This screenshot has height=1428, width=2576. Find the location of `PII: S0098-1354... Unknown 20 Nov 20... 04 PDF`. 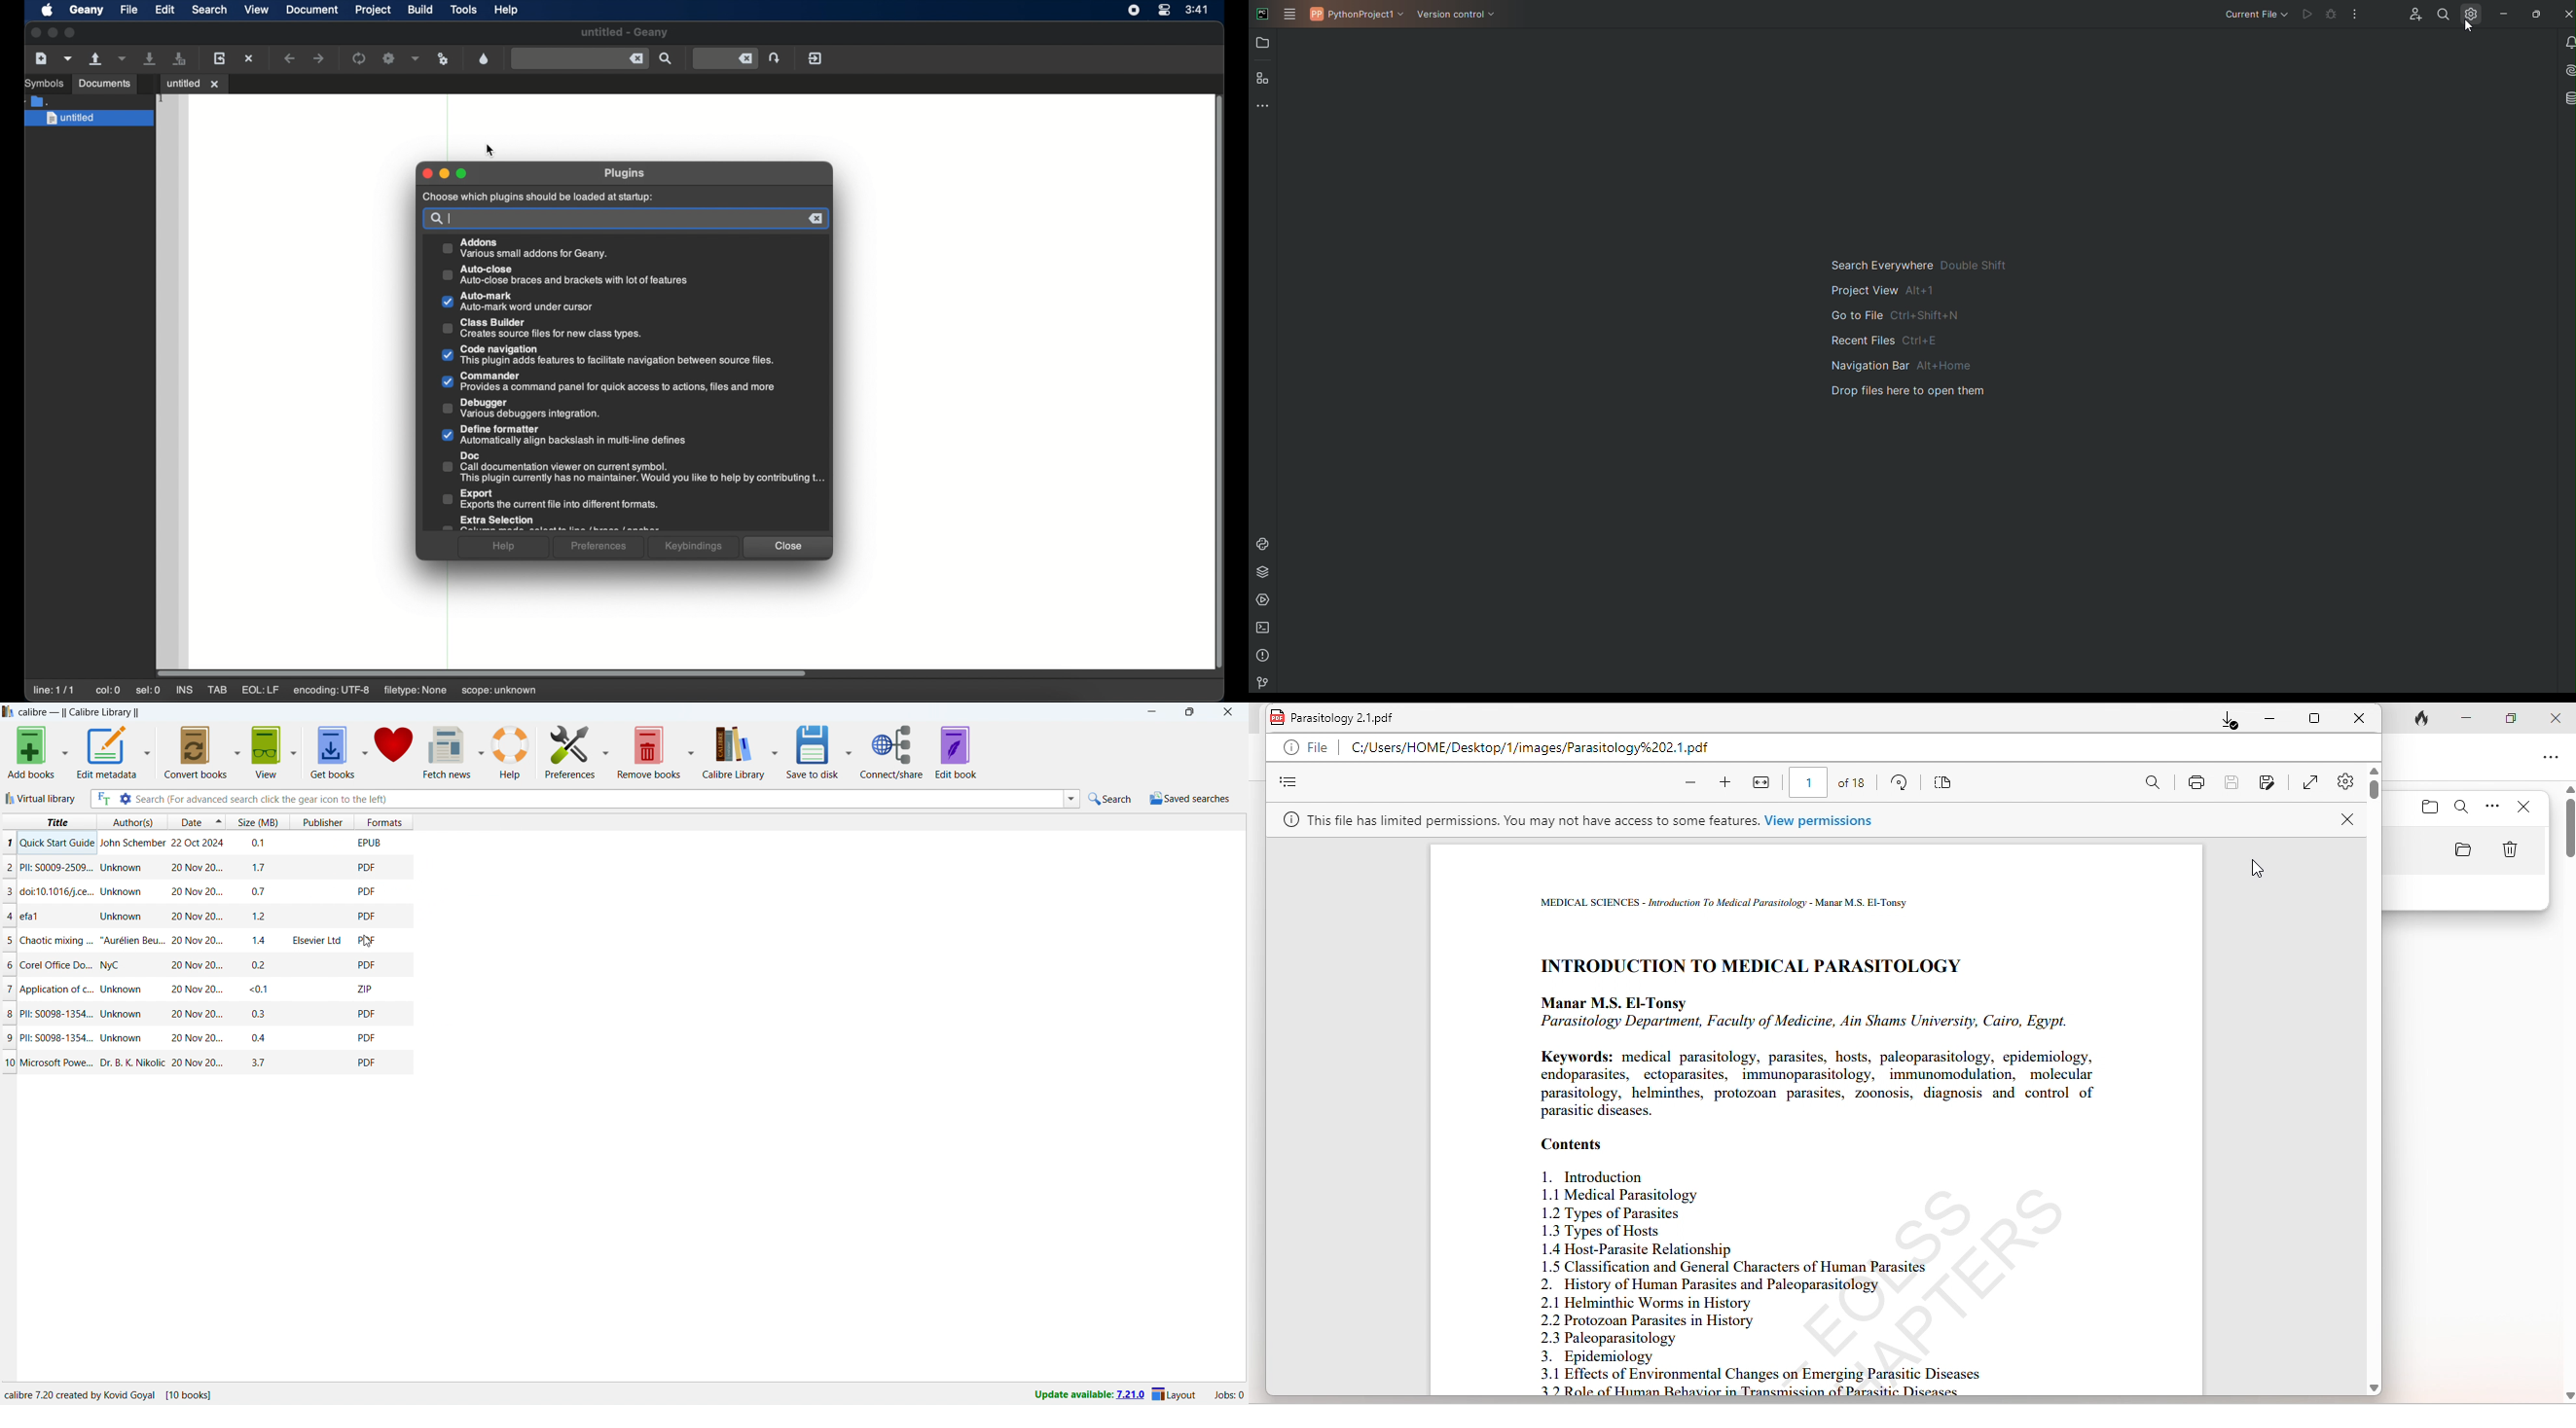

PII: S0098-1354... Unknown 20 Nov 20... 04 PDF is located at coordinates (229, 1037).